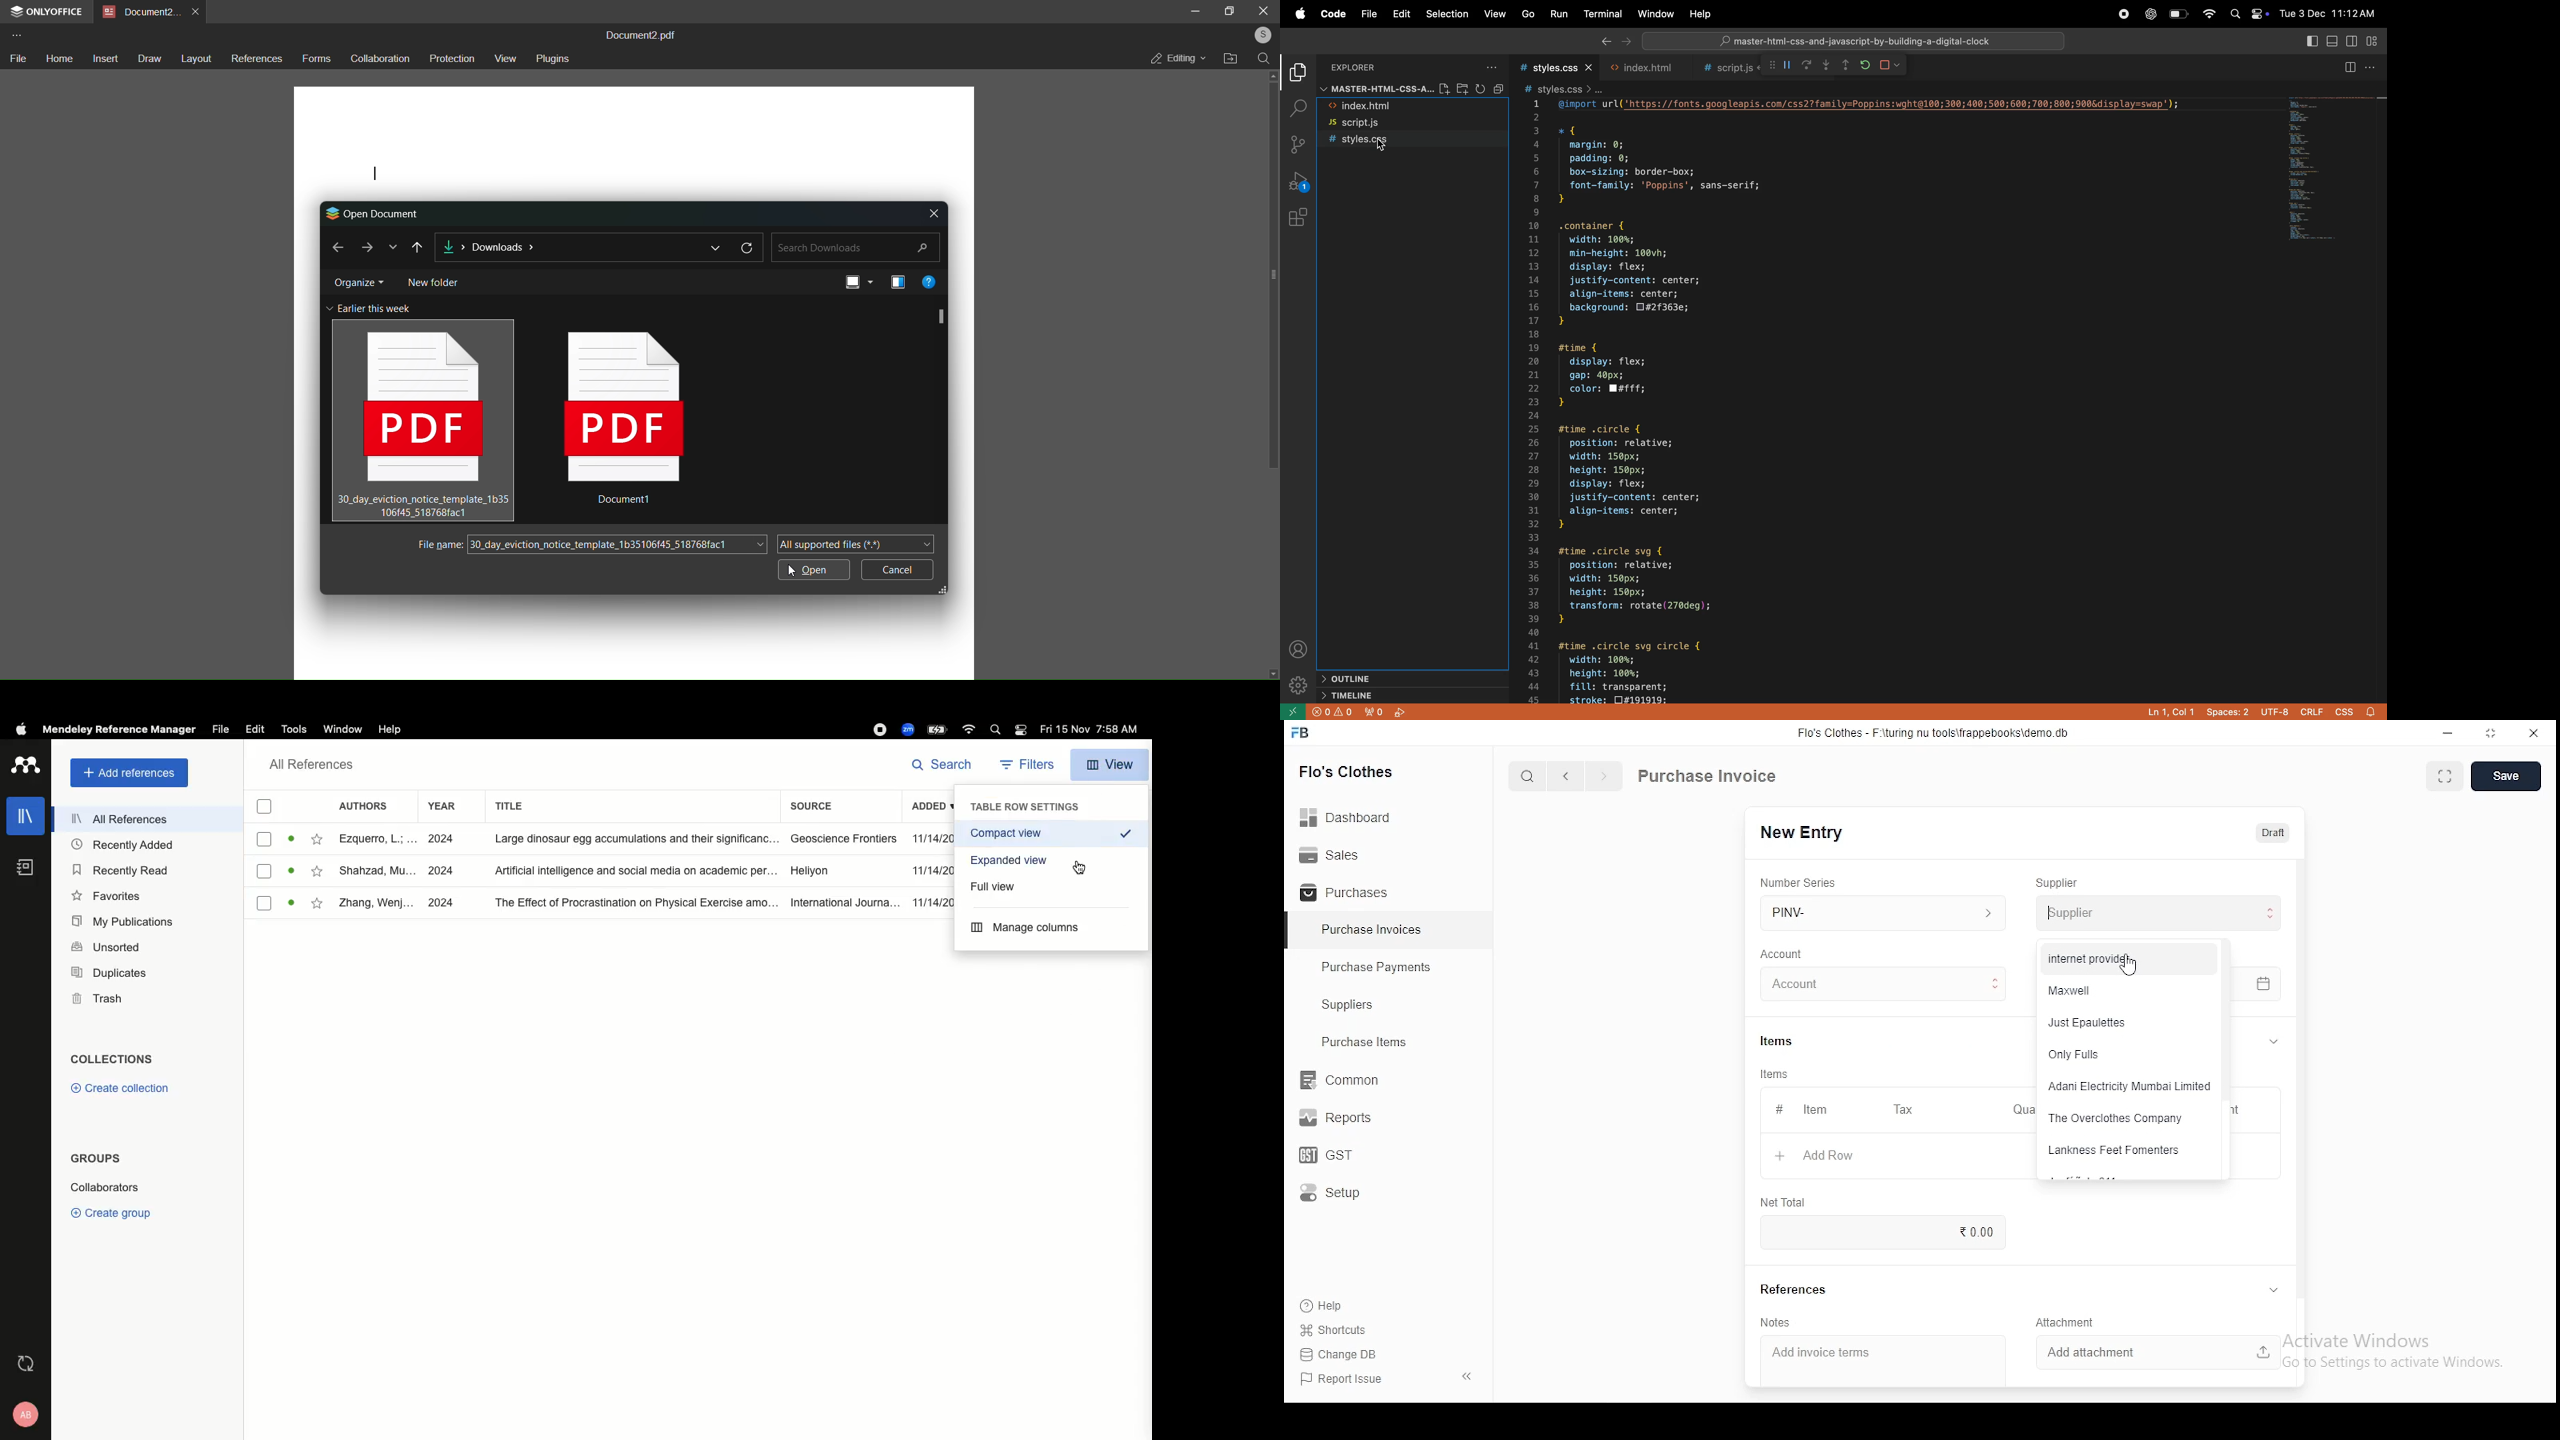 This screenshot has height=1456, width=2576. I want to click on window, so click(1656, 11).